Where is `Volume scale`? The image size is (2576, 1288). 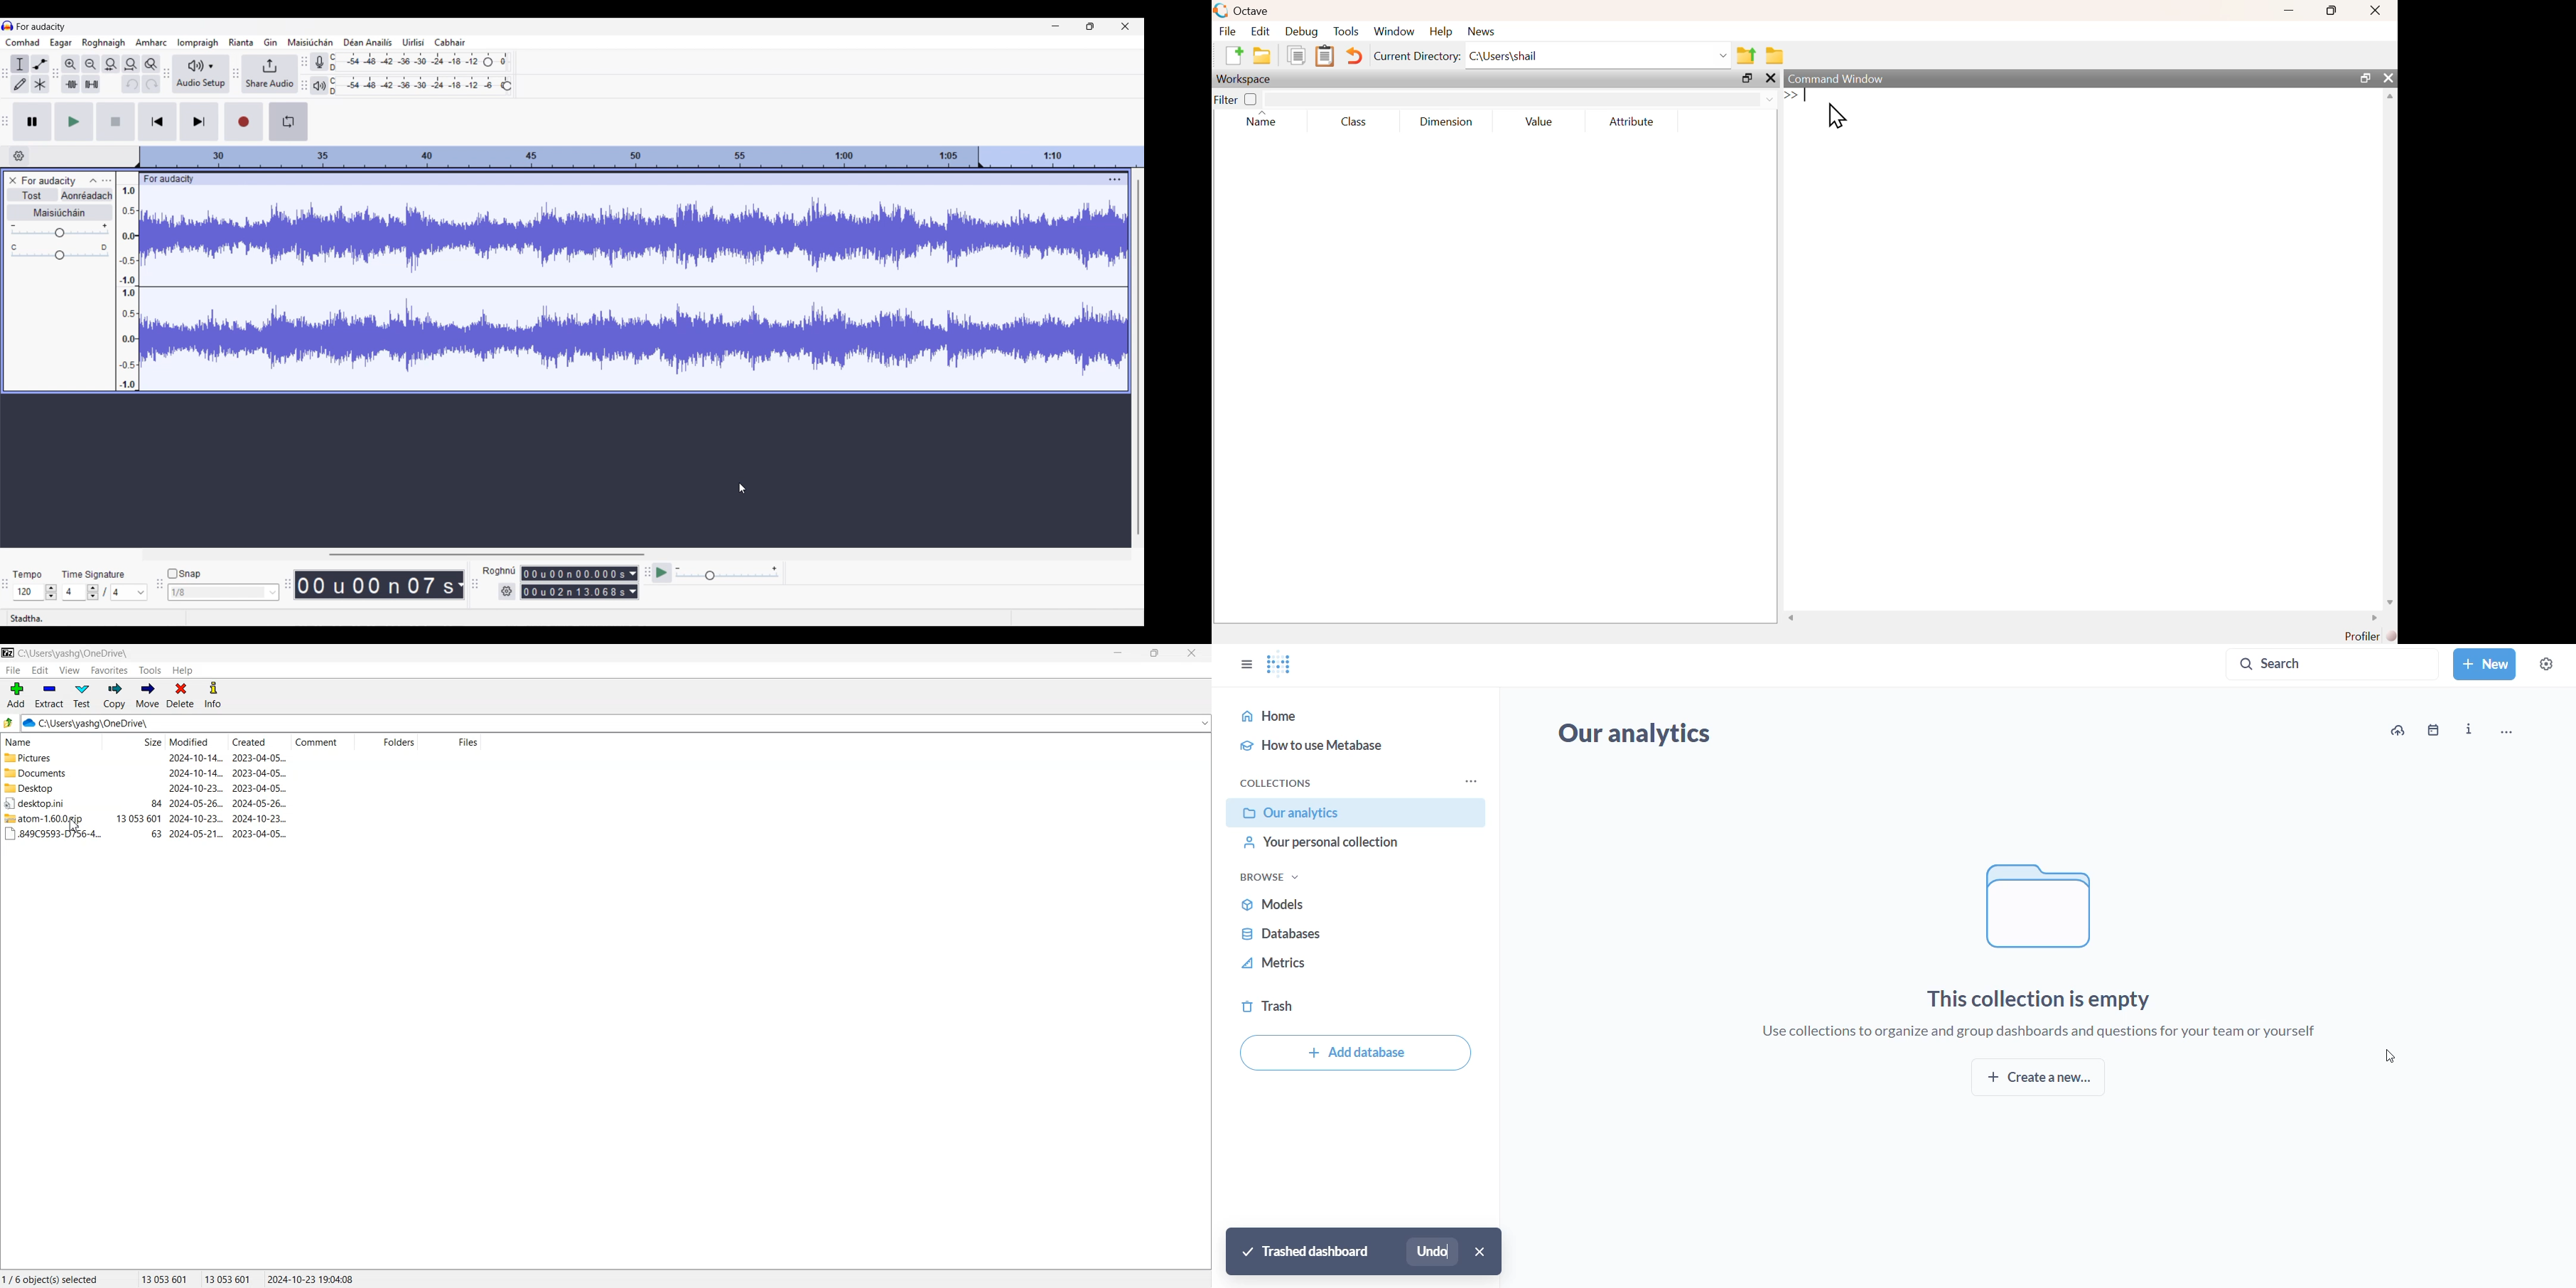 Volume scale is located at coordinates (60, 230).